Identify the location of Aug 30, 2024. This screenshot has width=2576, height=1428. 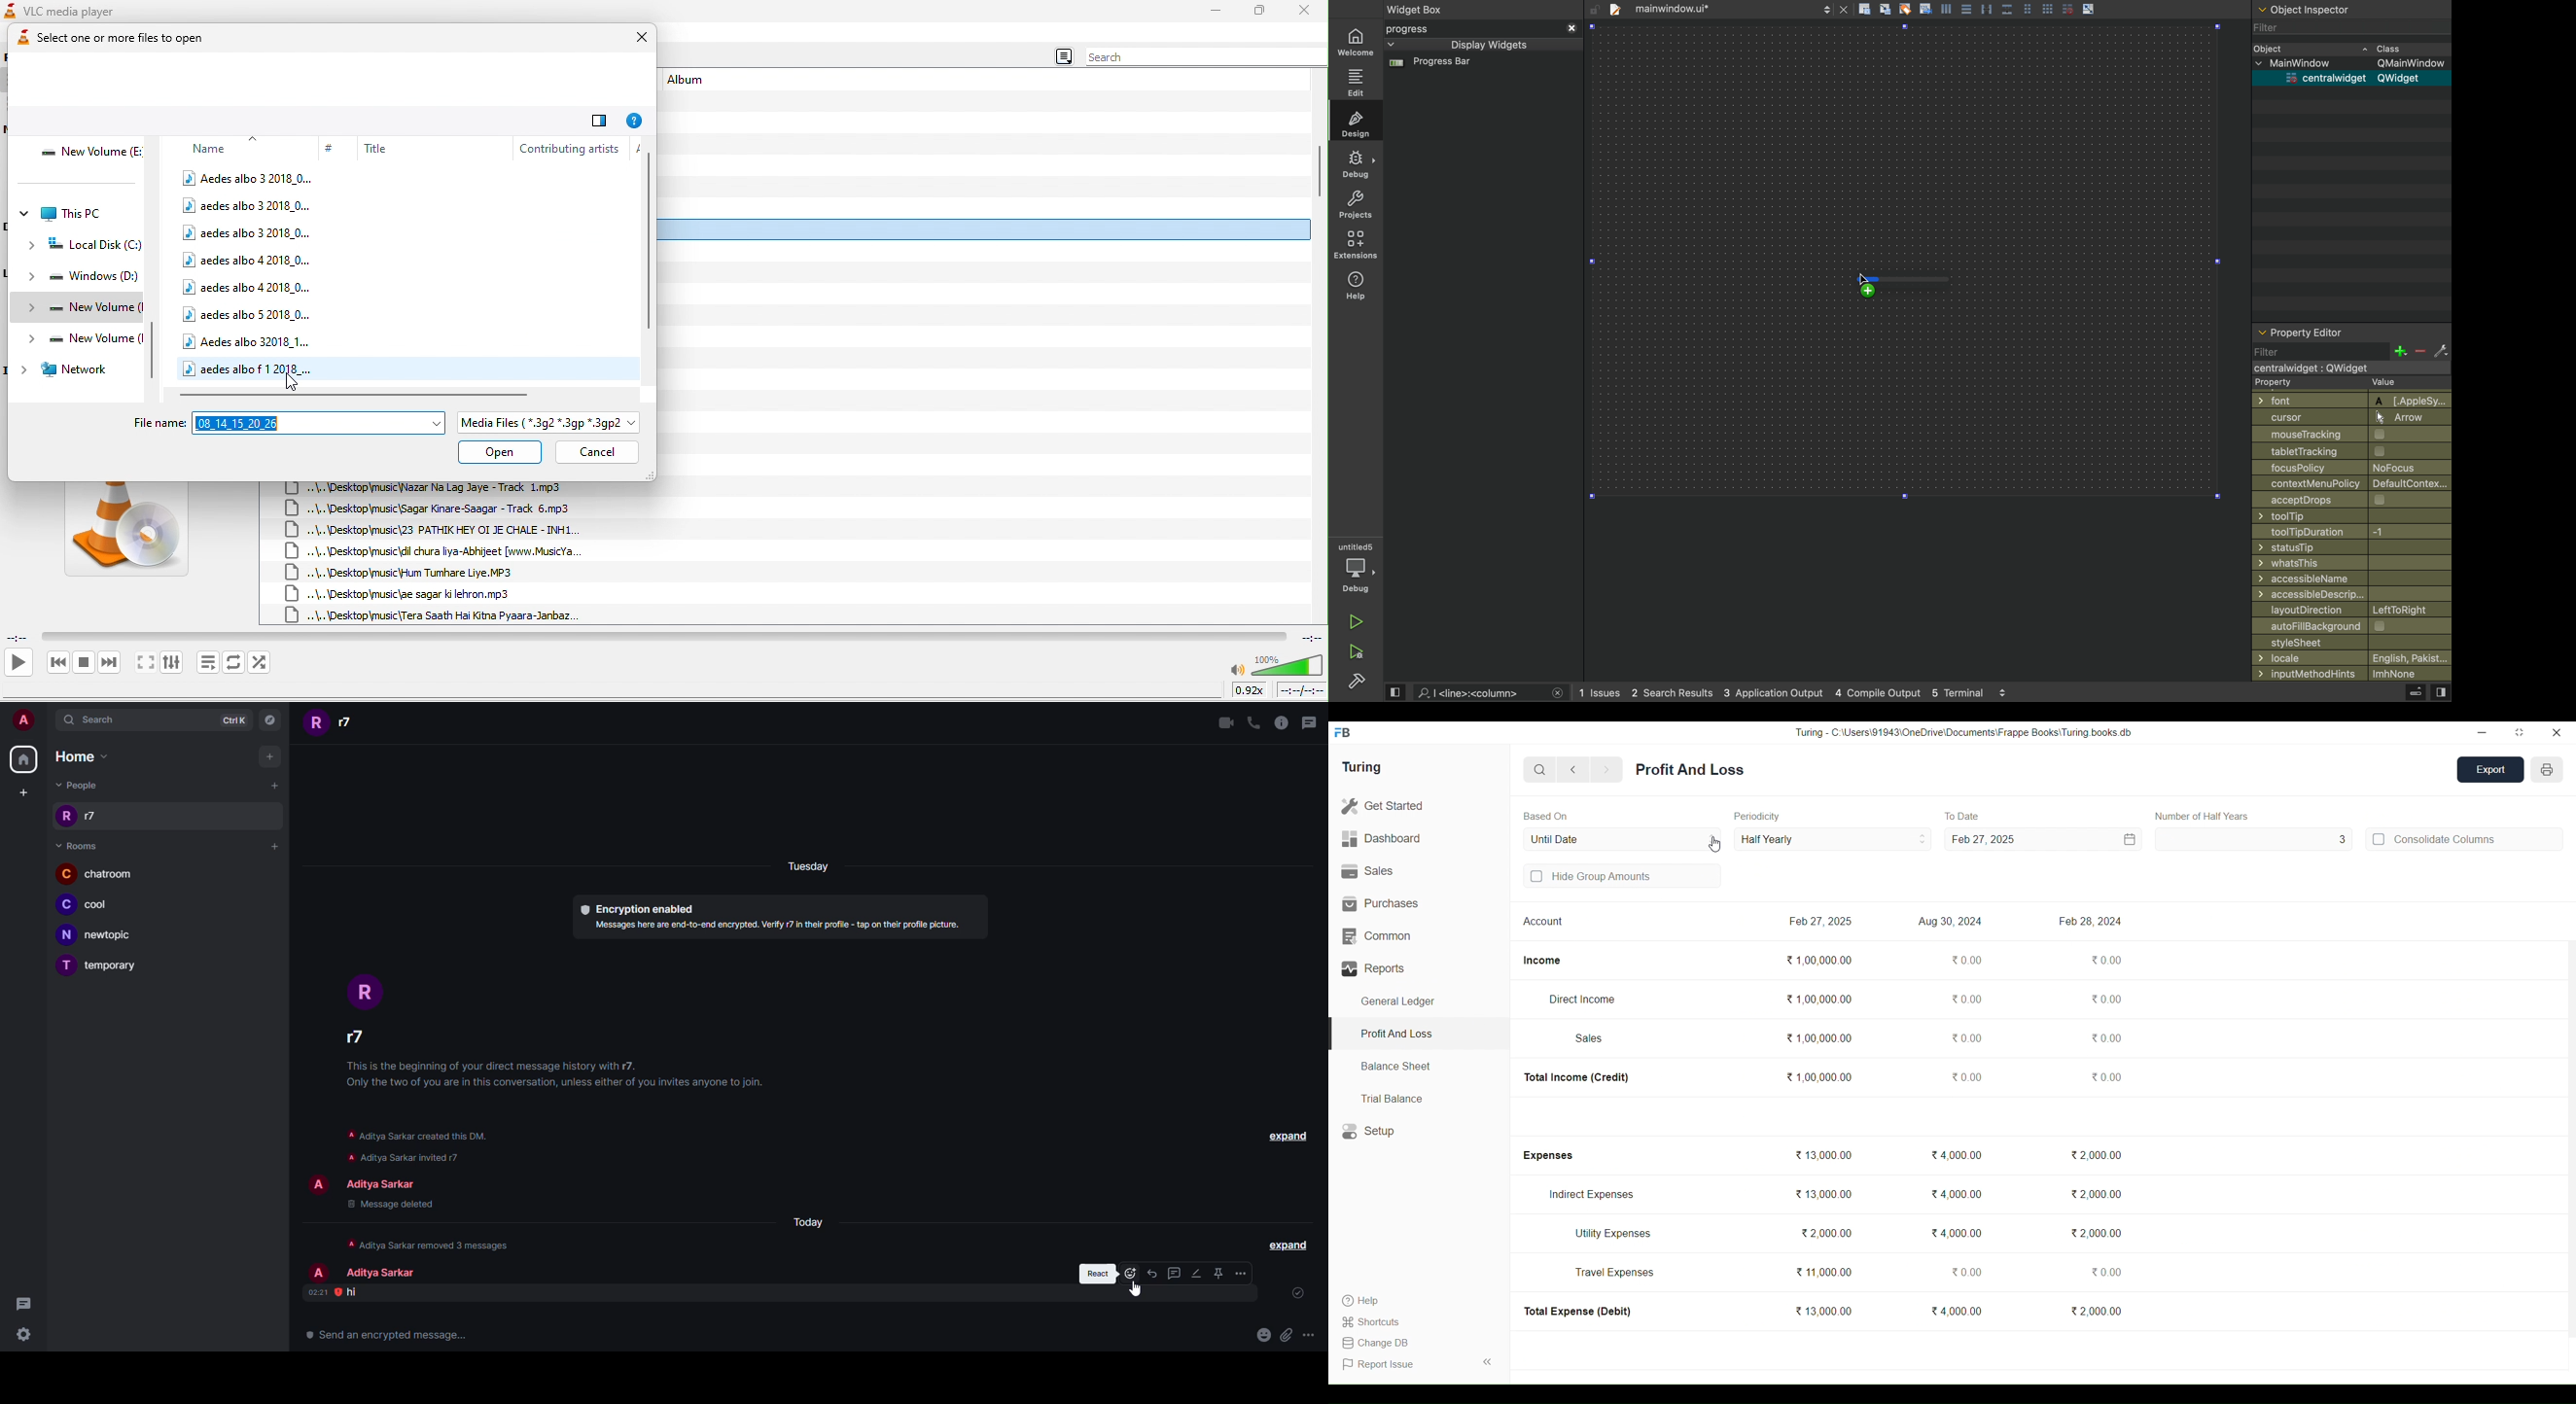
(1950, 922).